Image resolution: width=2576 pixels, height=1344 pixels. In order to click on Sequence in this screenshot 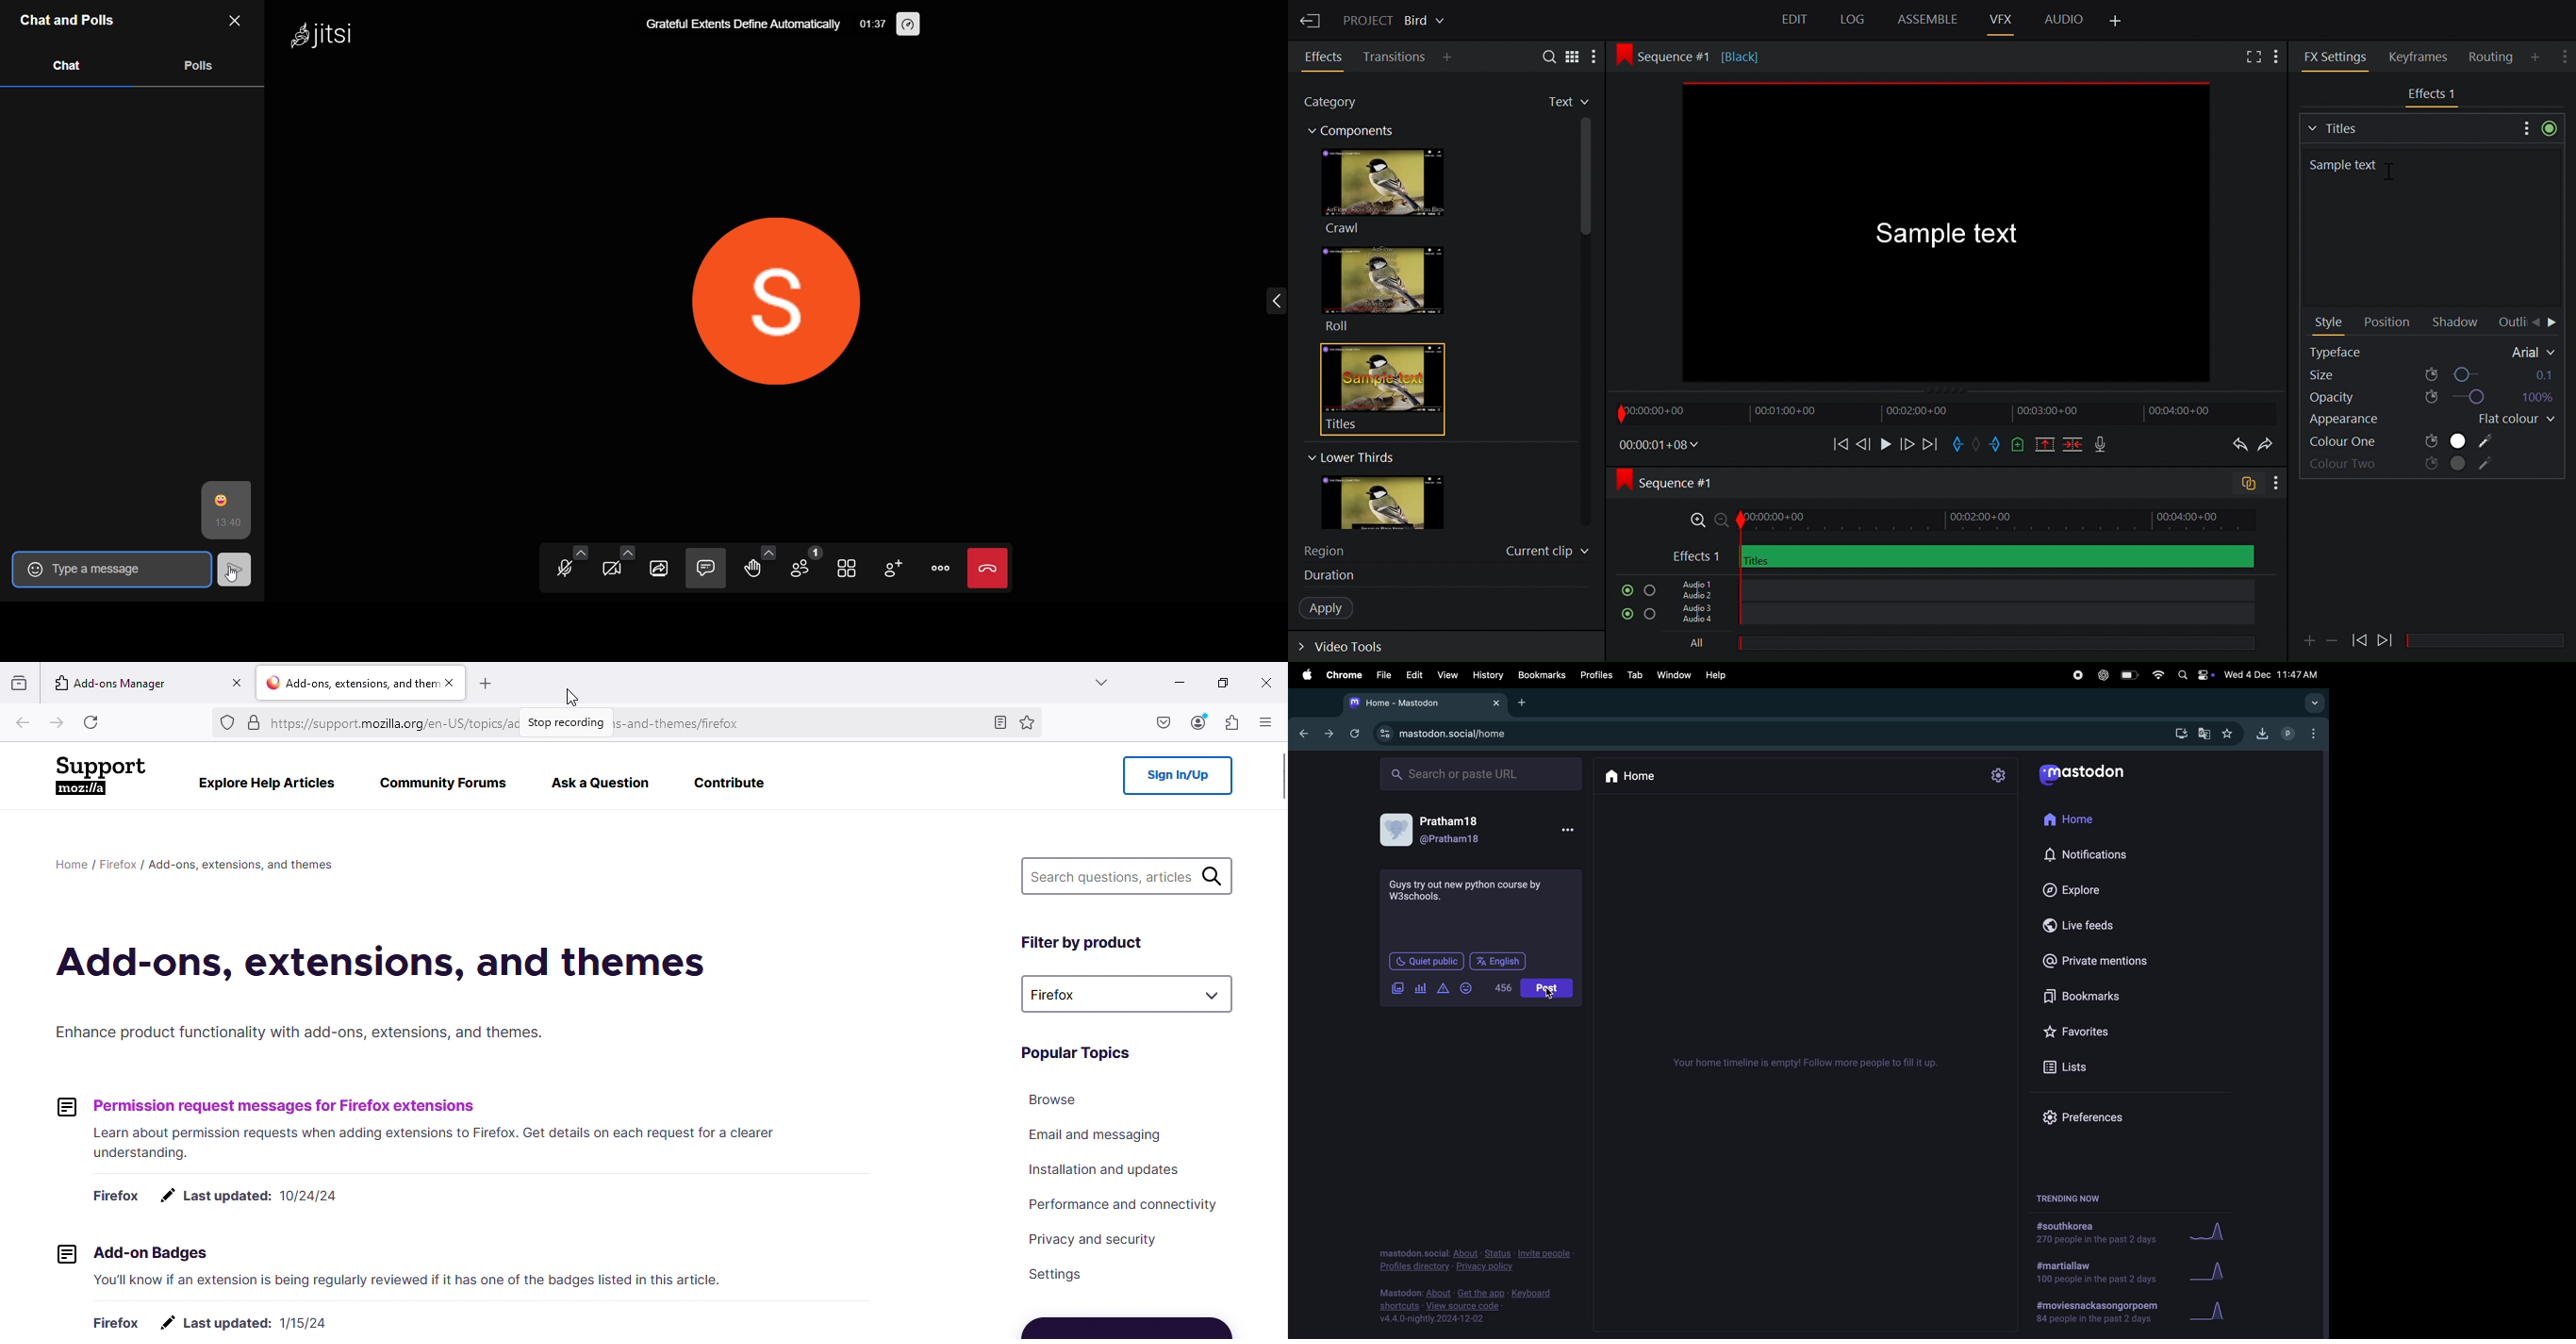, I will do `click(1680, 483)`.